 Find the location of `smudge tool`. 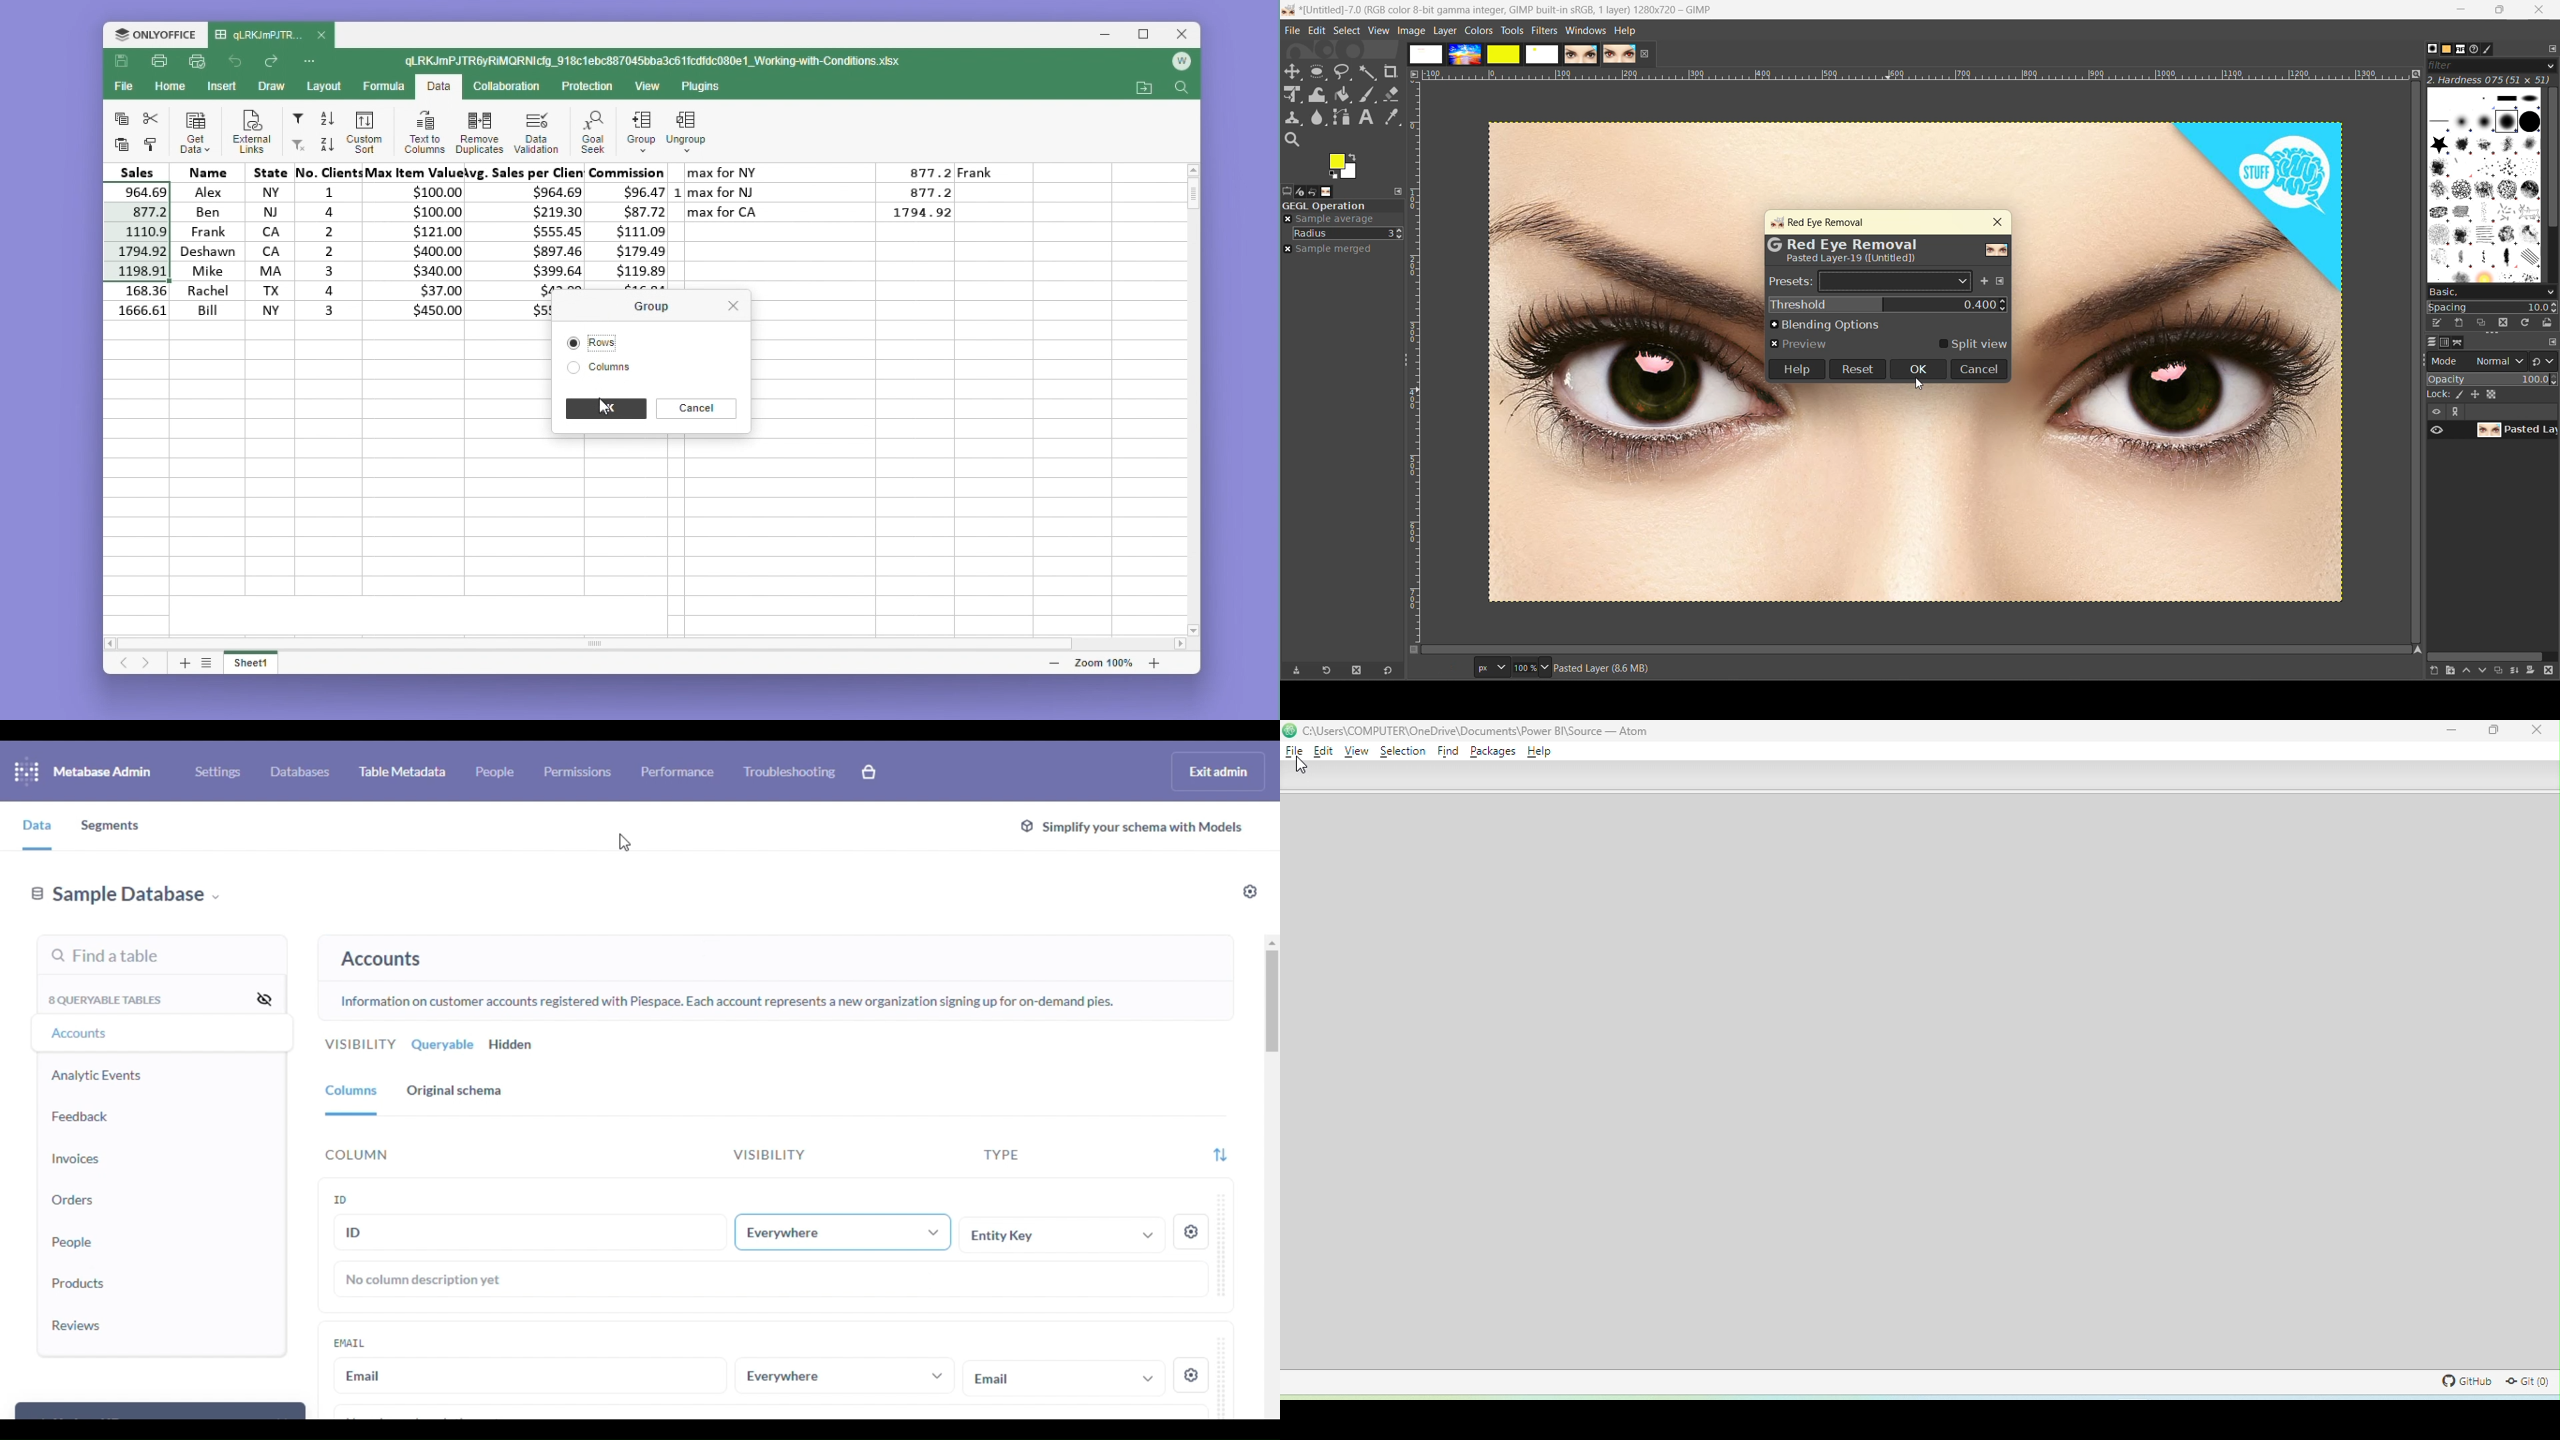

smudge tool is located at coordinates (1318, 117).